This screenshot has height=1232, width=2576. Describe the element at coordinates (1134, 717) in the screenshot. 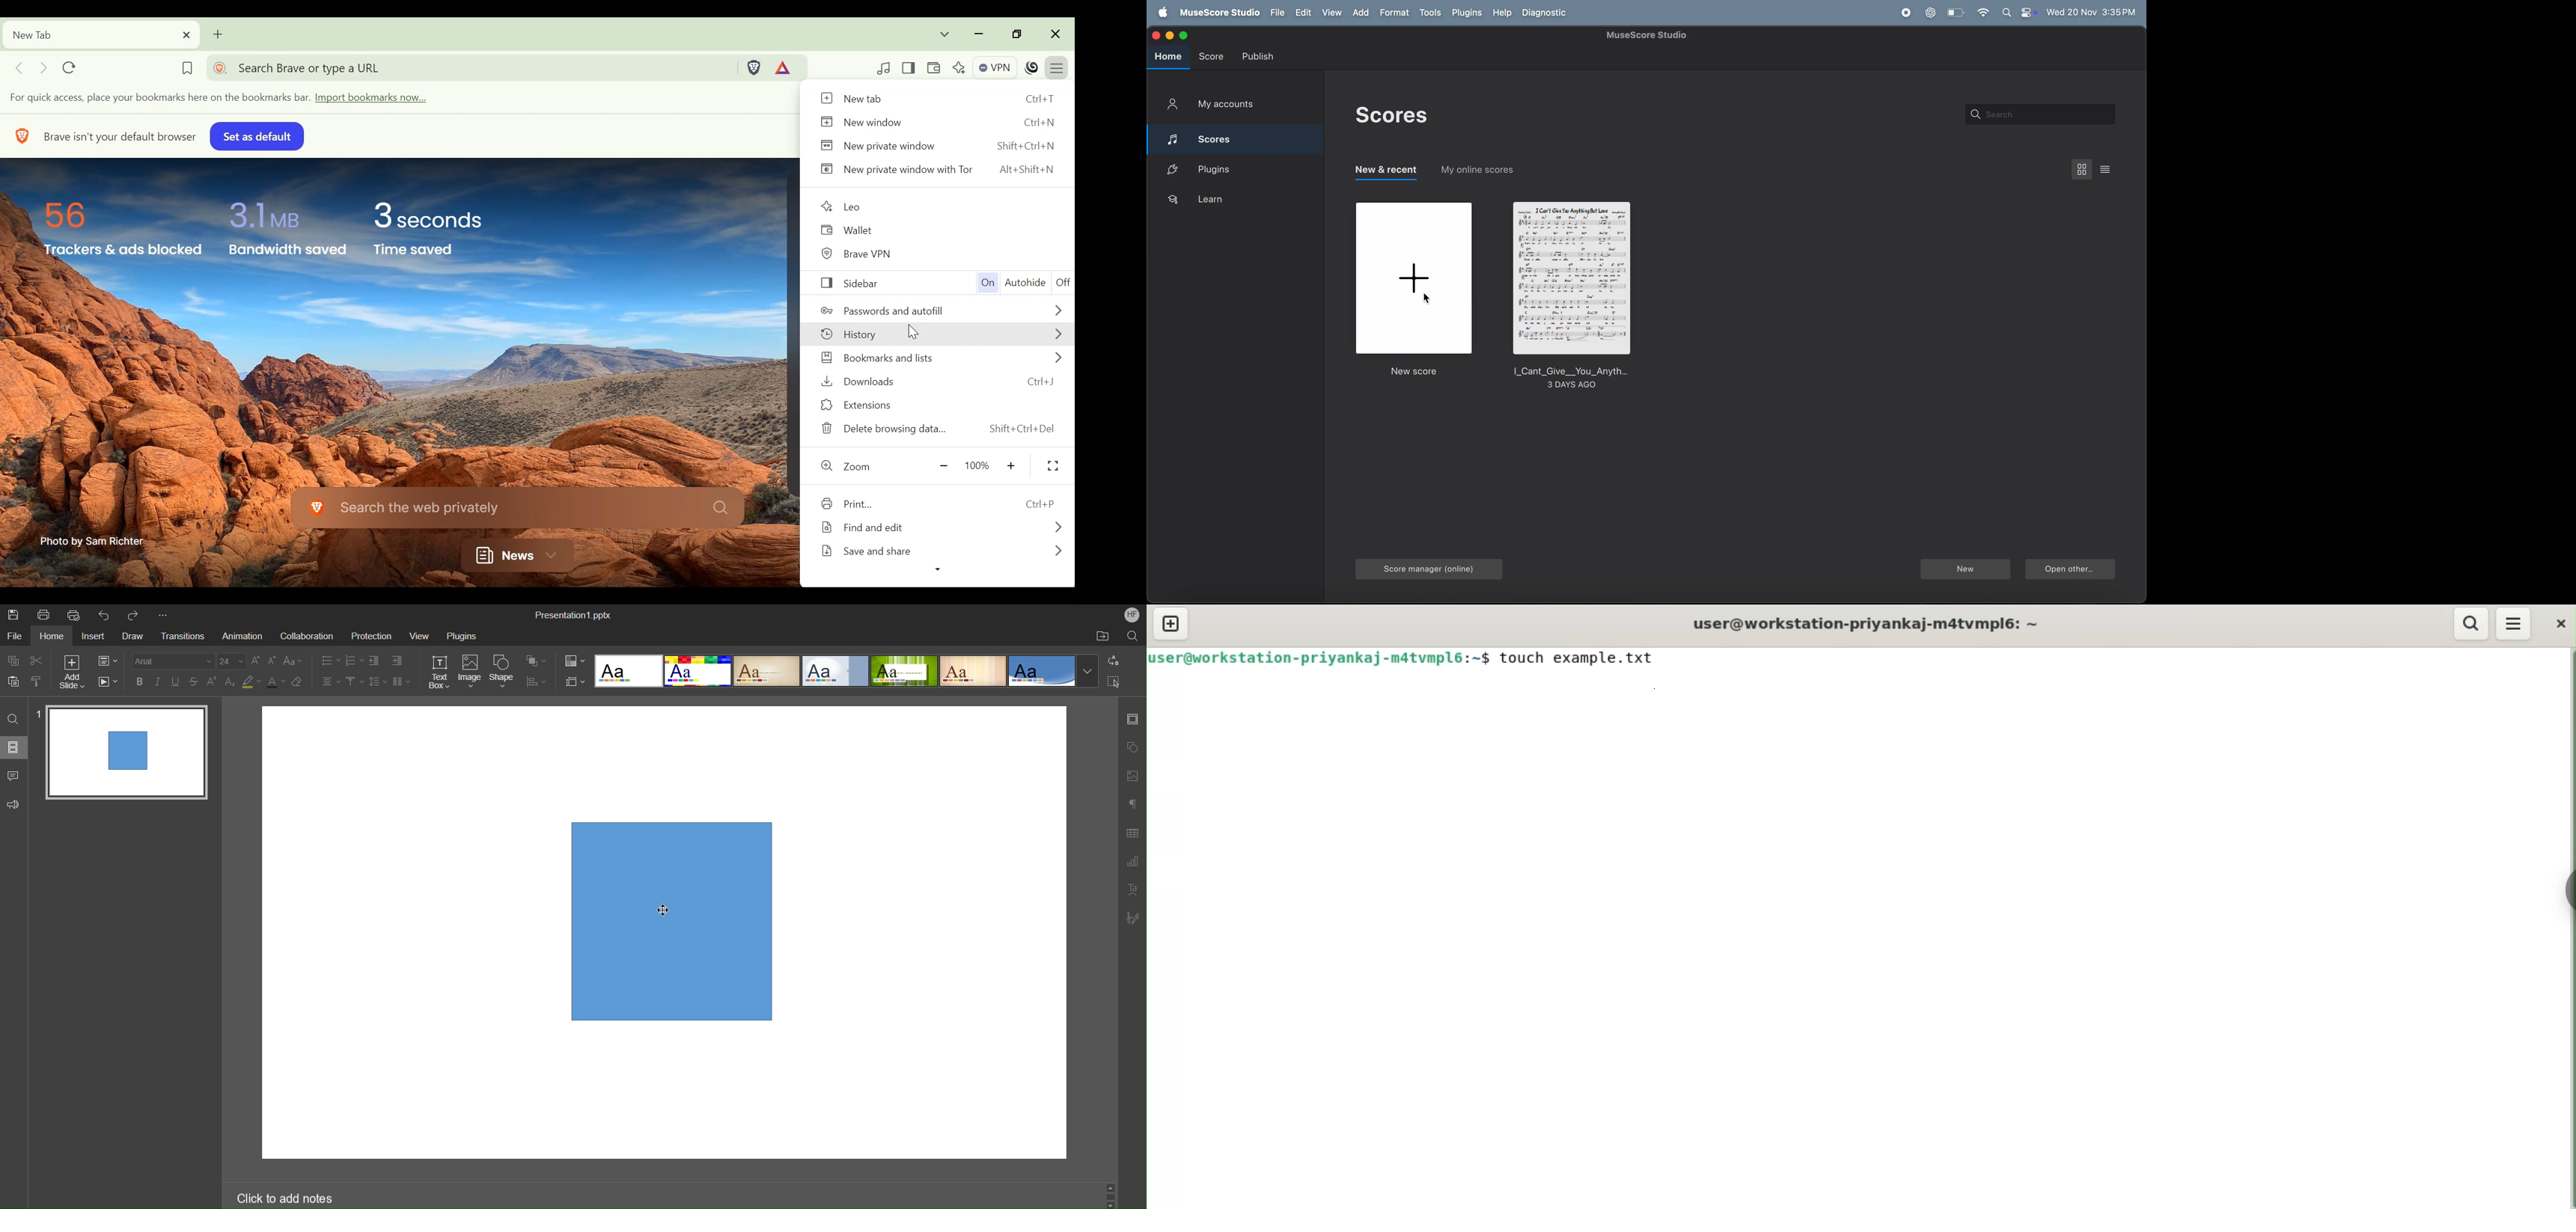

I see `Slide Settings` at that location.